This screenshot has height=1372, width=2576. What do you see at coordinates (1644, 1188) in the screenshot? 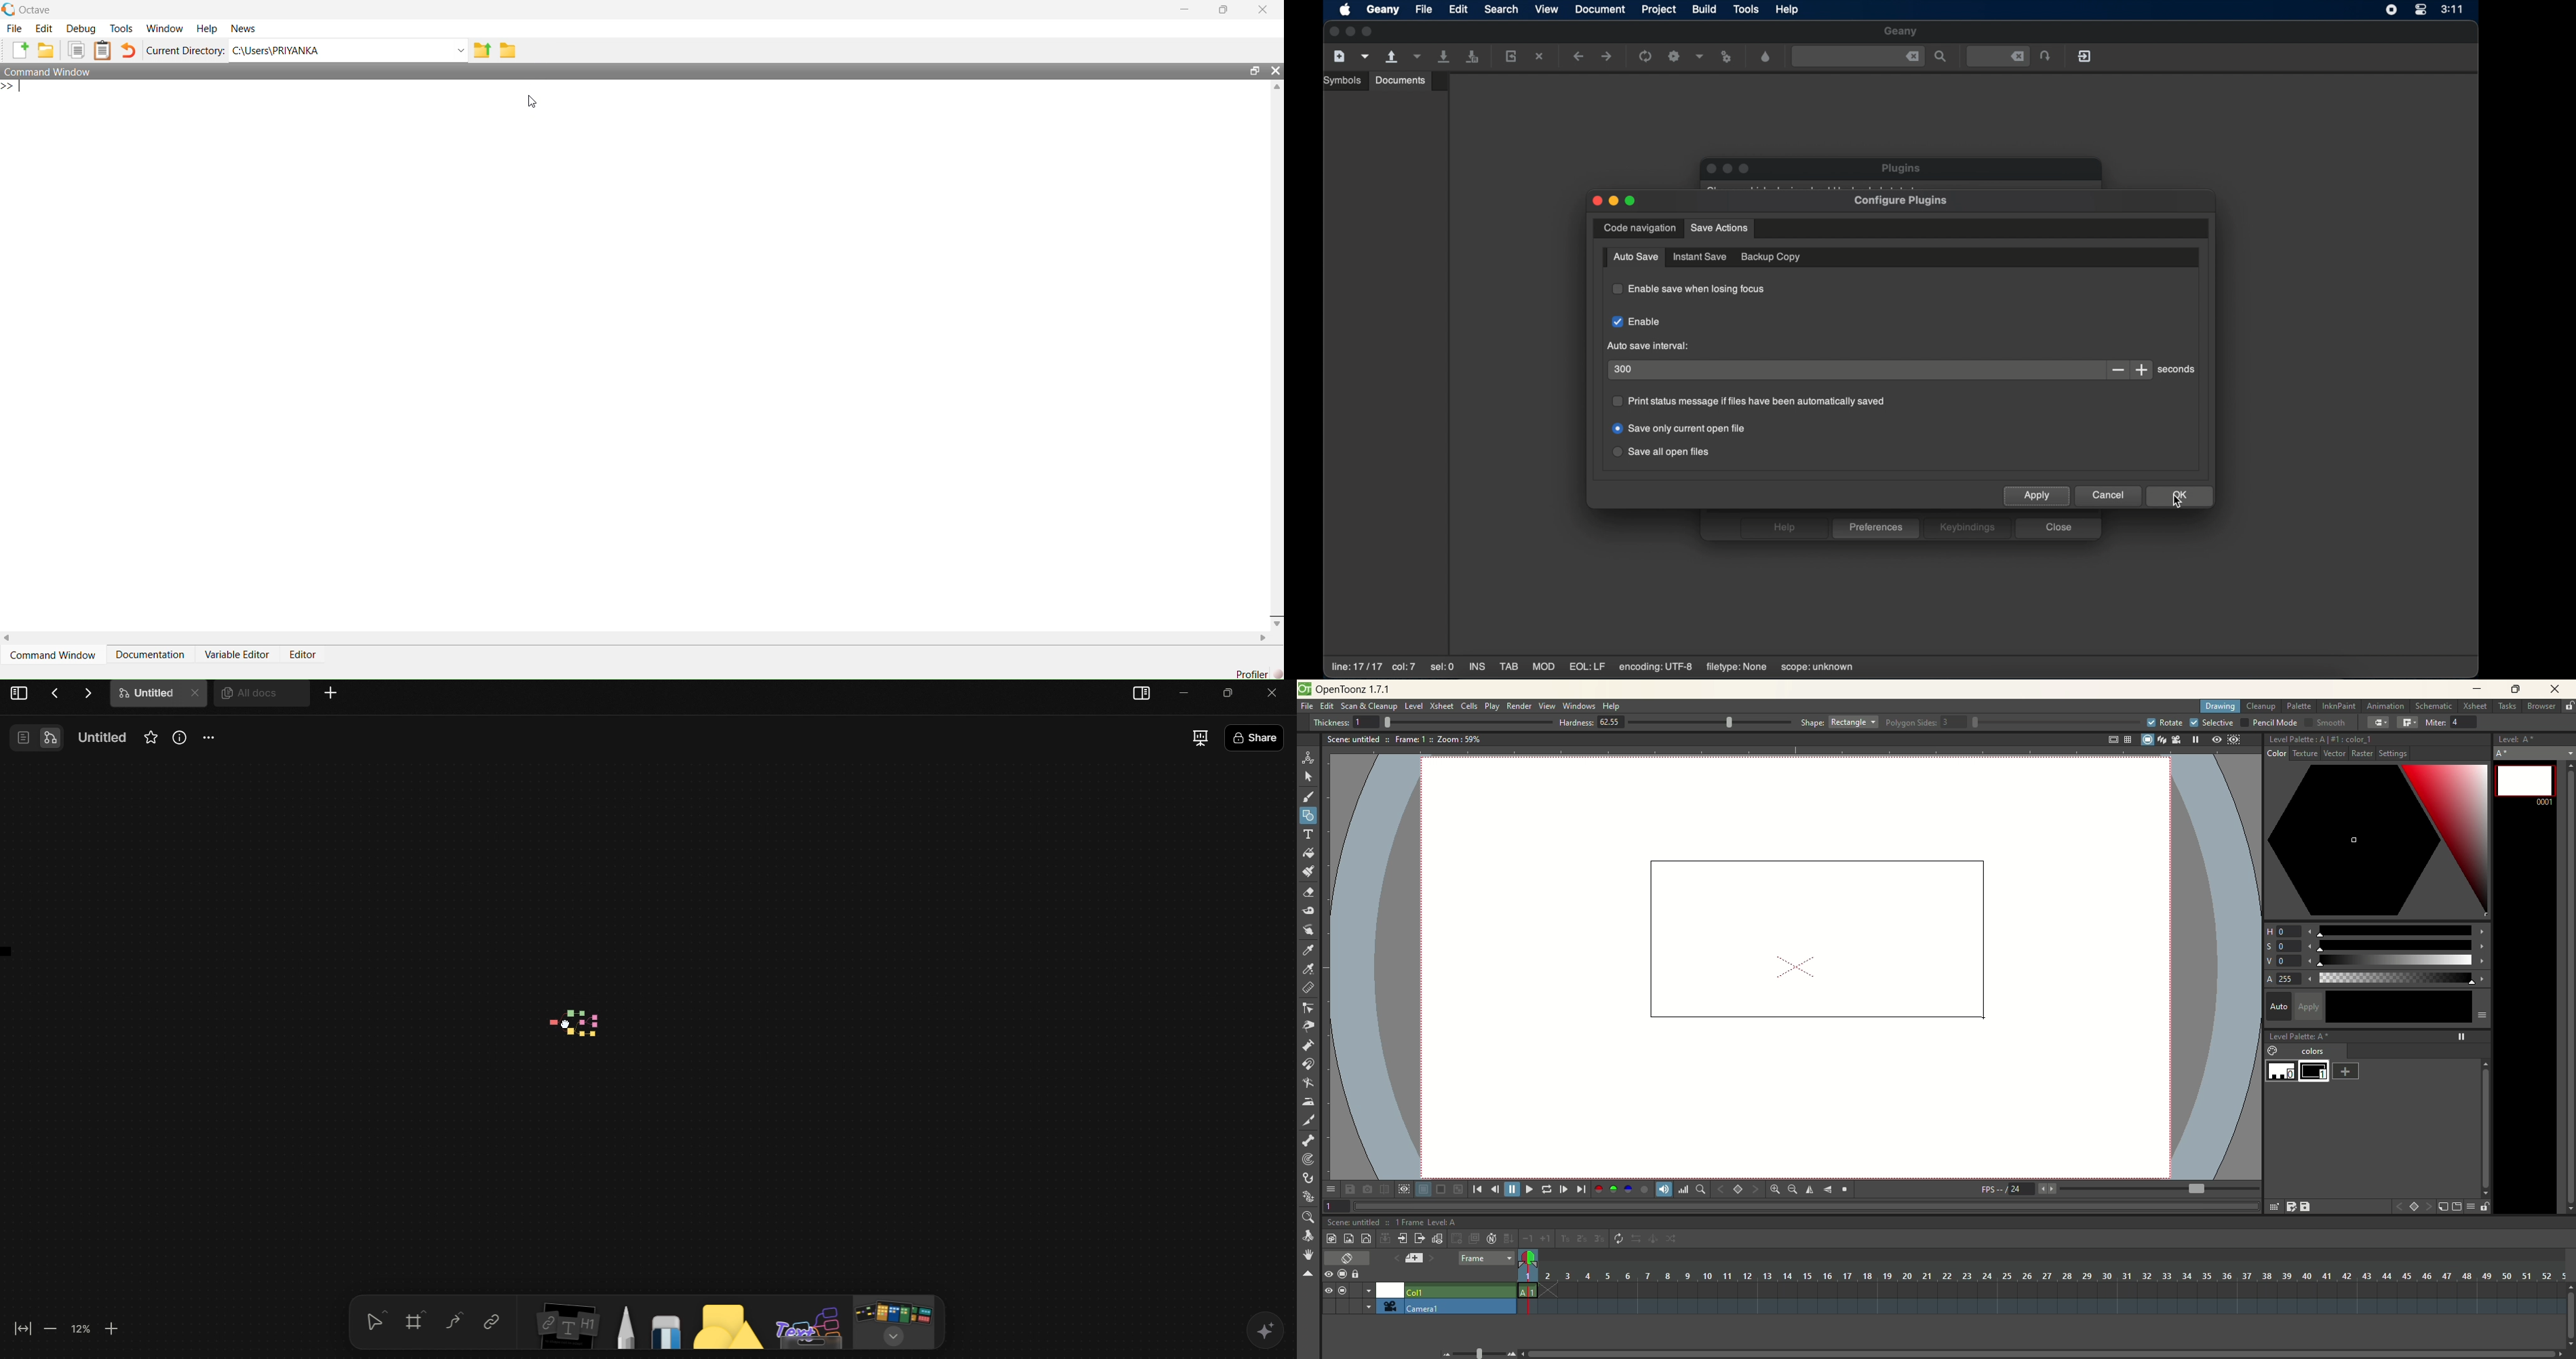
I see `alpha channel` at bounding box center [1644, 1188].